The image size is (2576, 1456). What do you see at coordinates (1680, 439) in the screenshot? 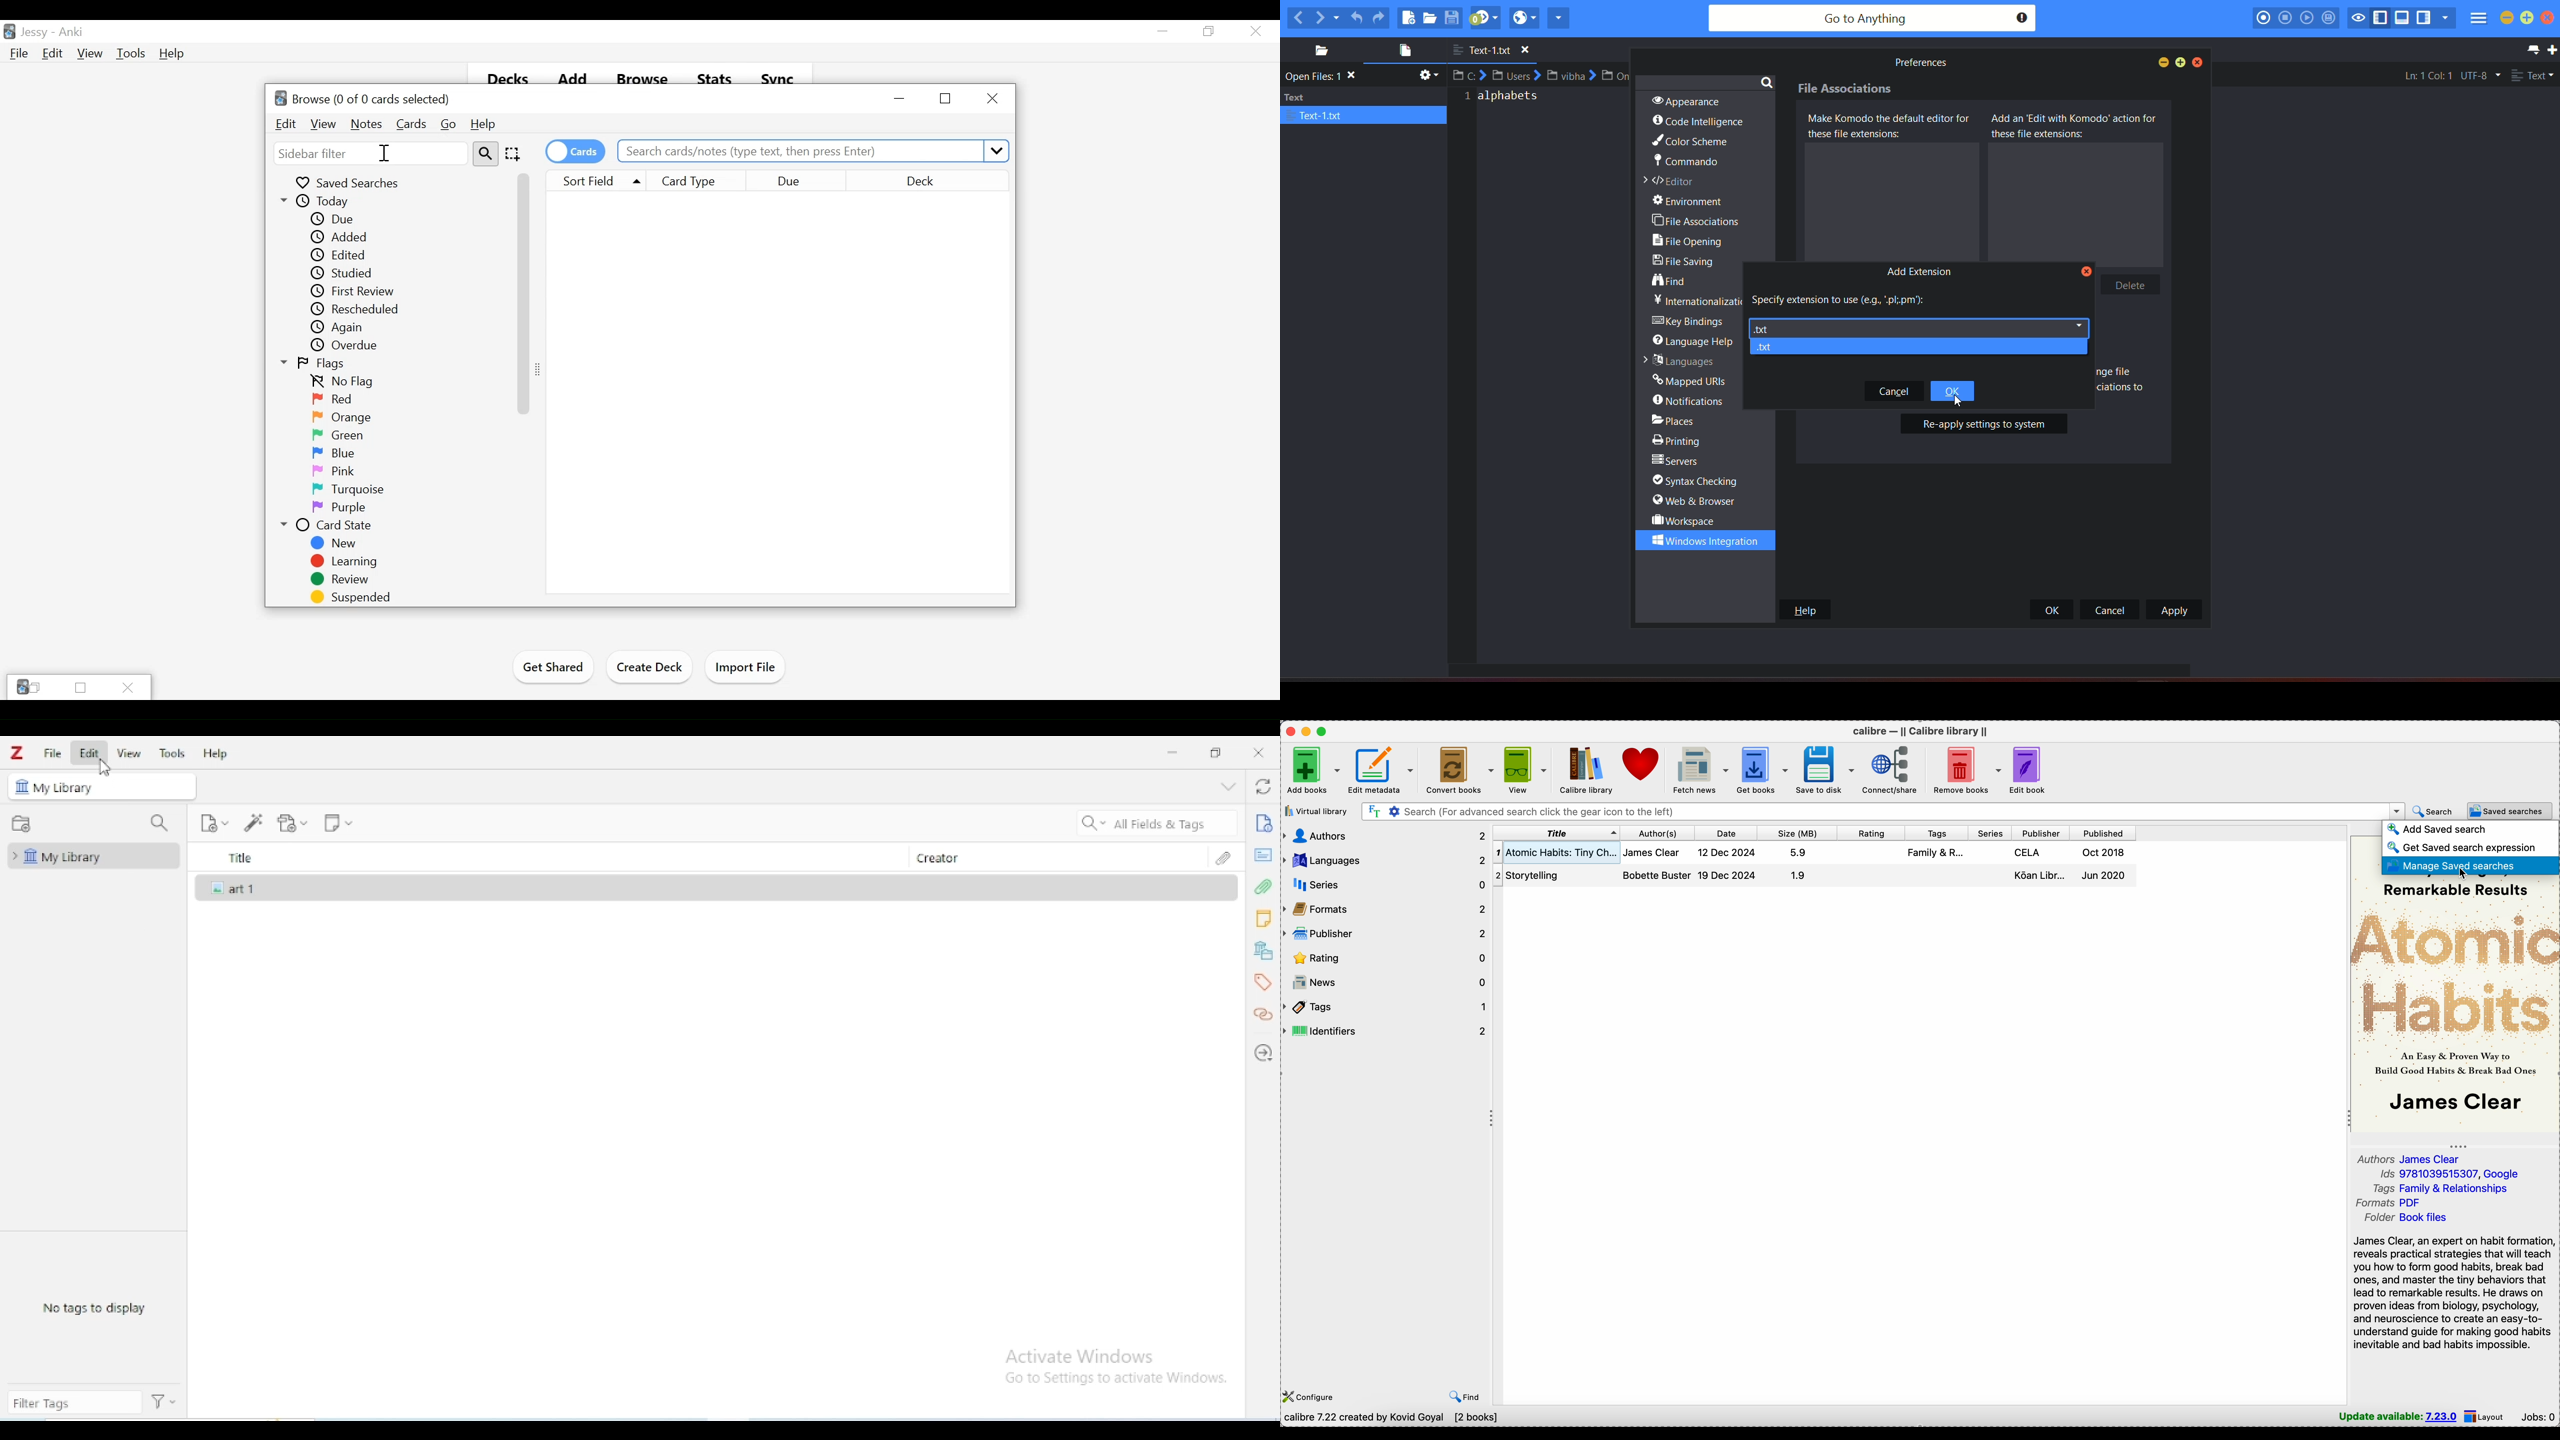
I see `printing` at bounding box center [1680, 439].